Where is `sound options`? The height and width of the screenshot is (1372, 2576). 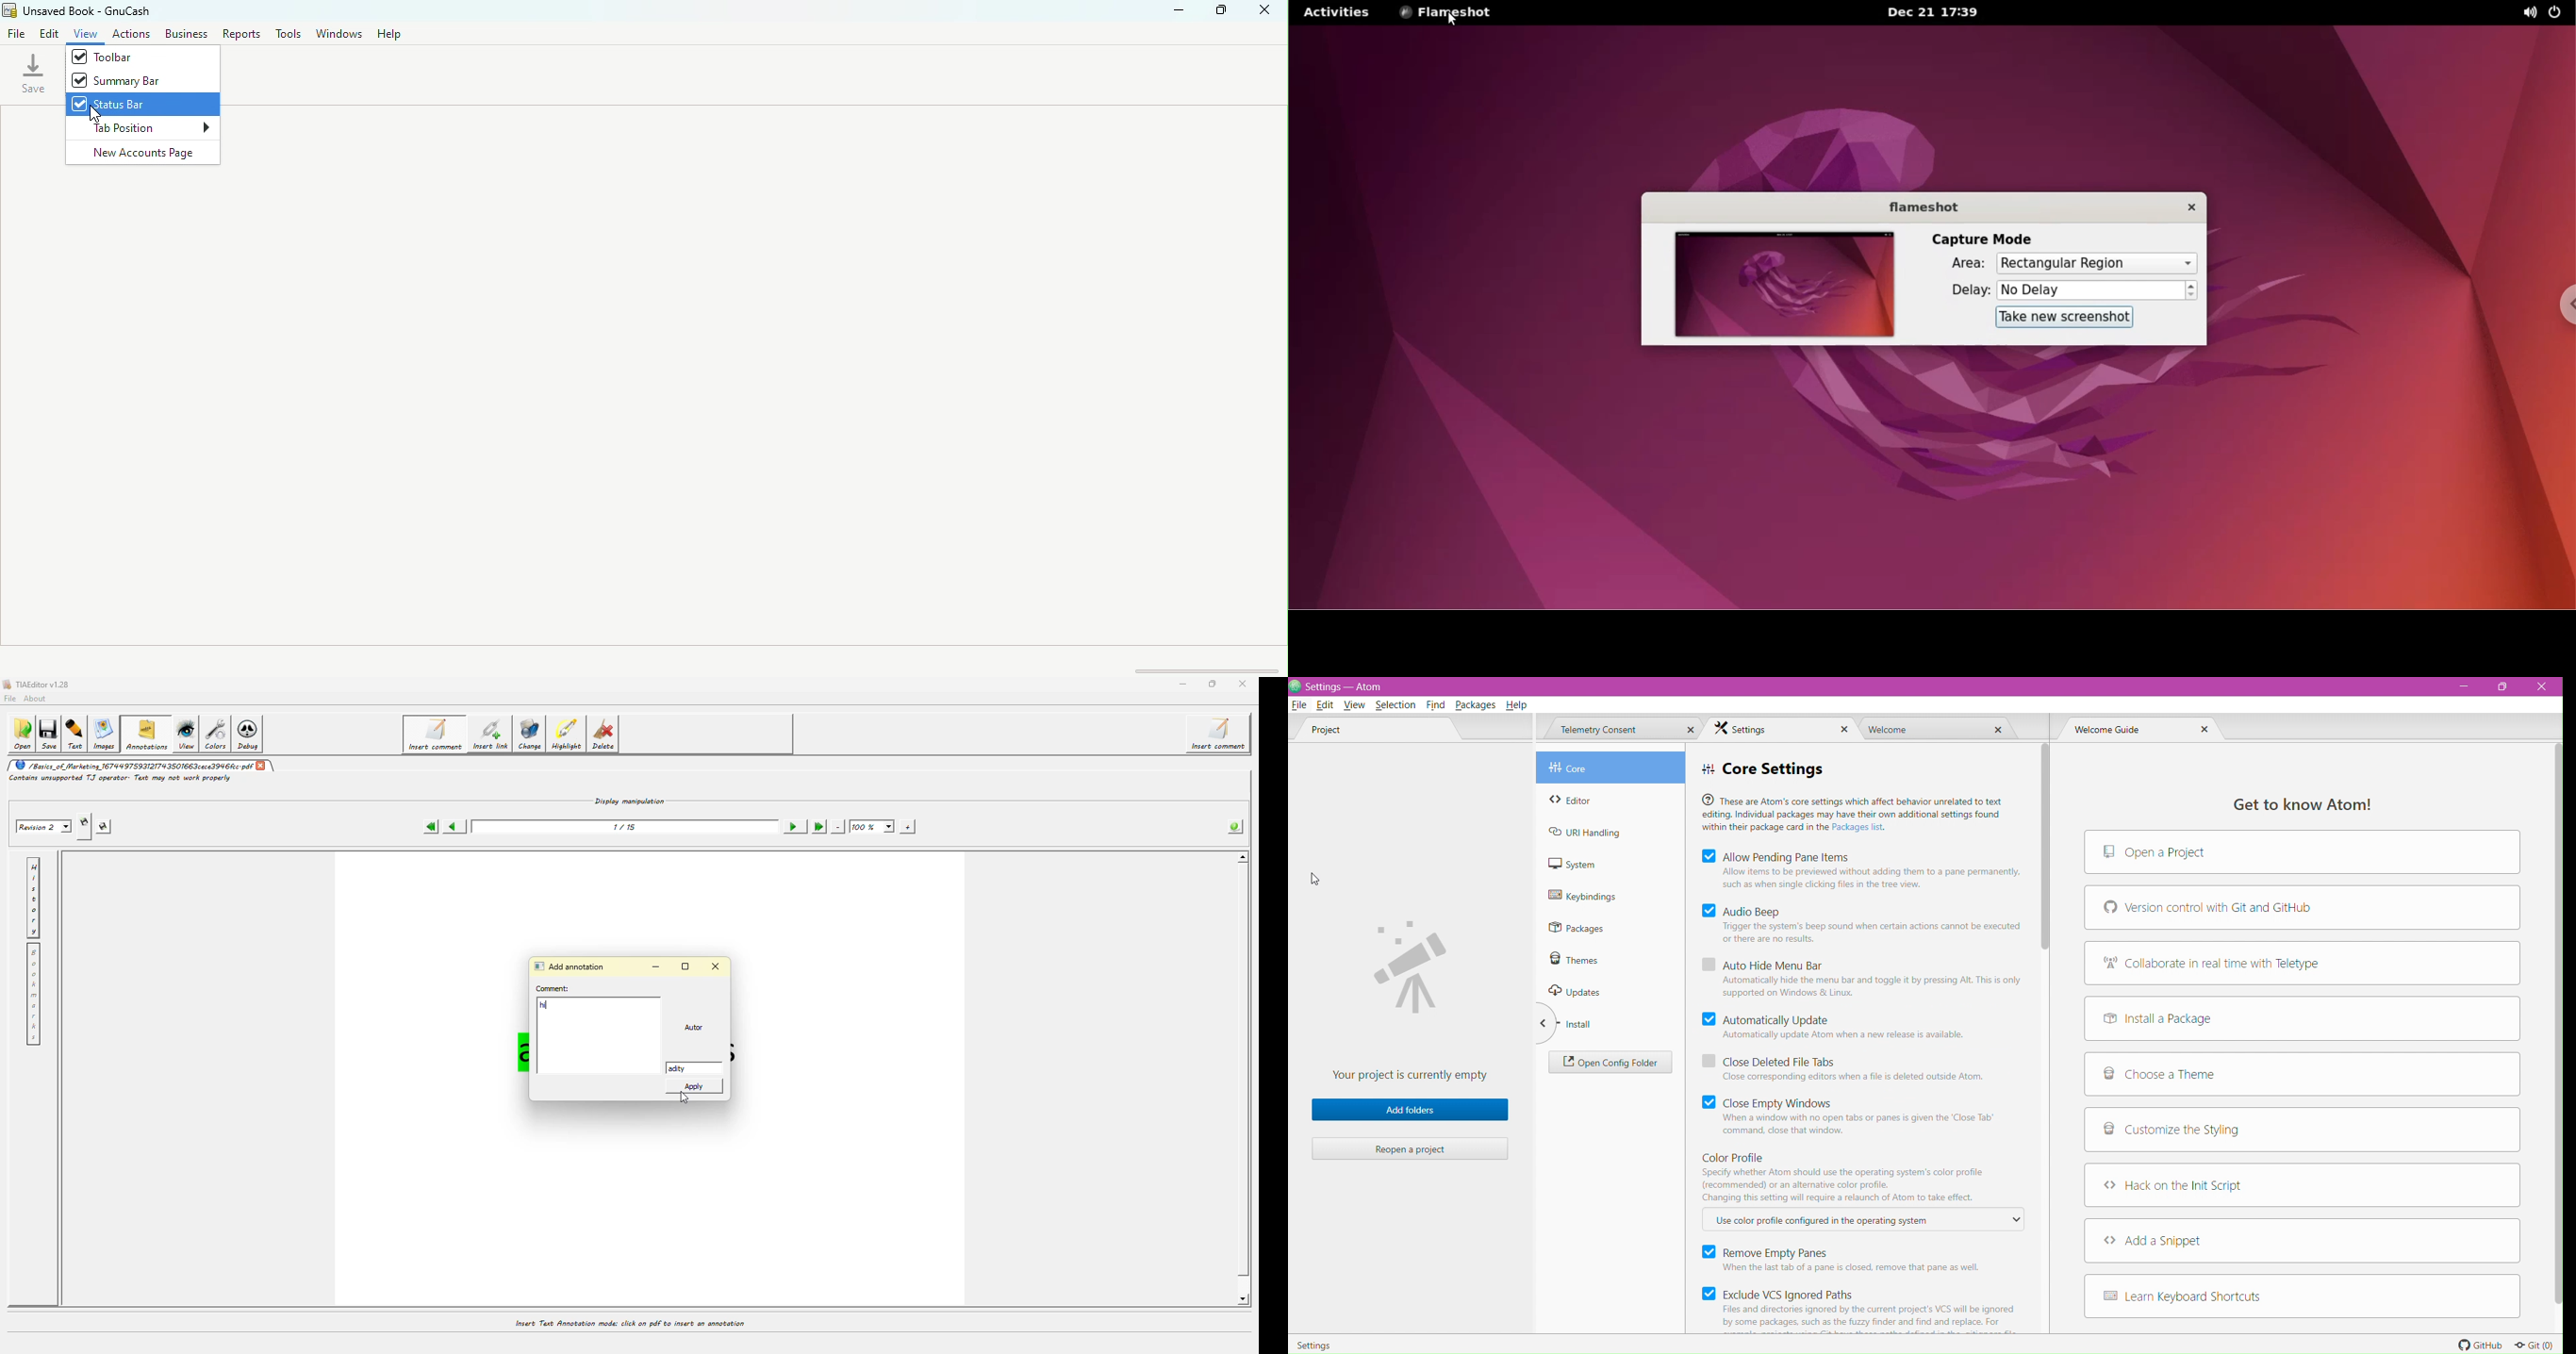
sound options is located at coordinates (2524, 12).